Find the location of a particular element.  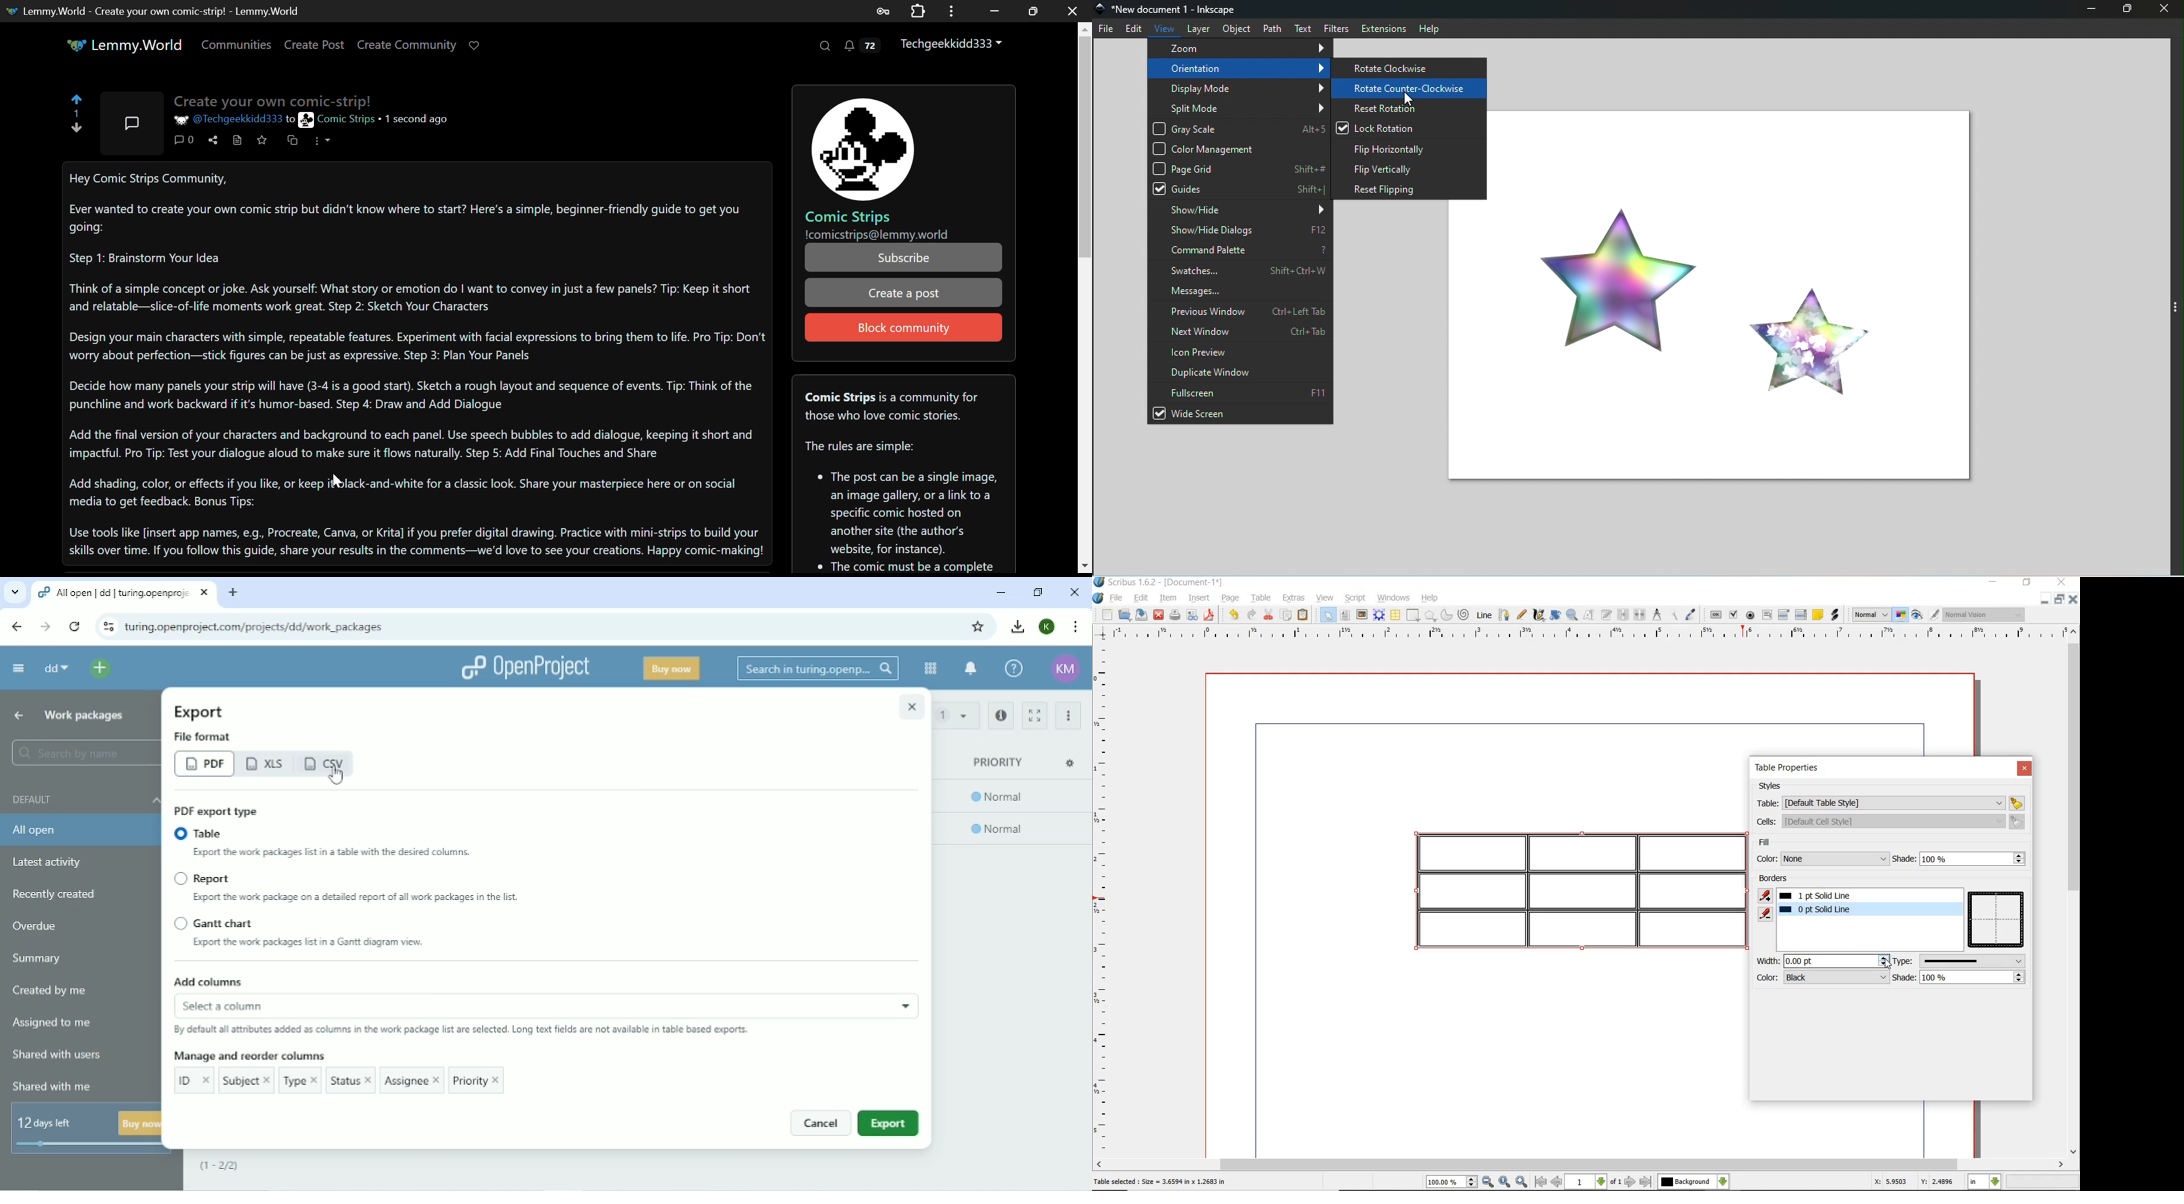

zoom to is located at coordinates (1504, 1182).